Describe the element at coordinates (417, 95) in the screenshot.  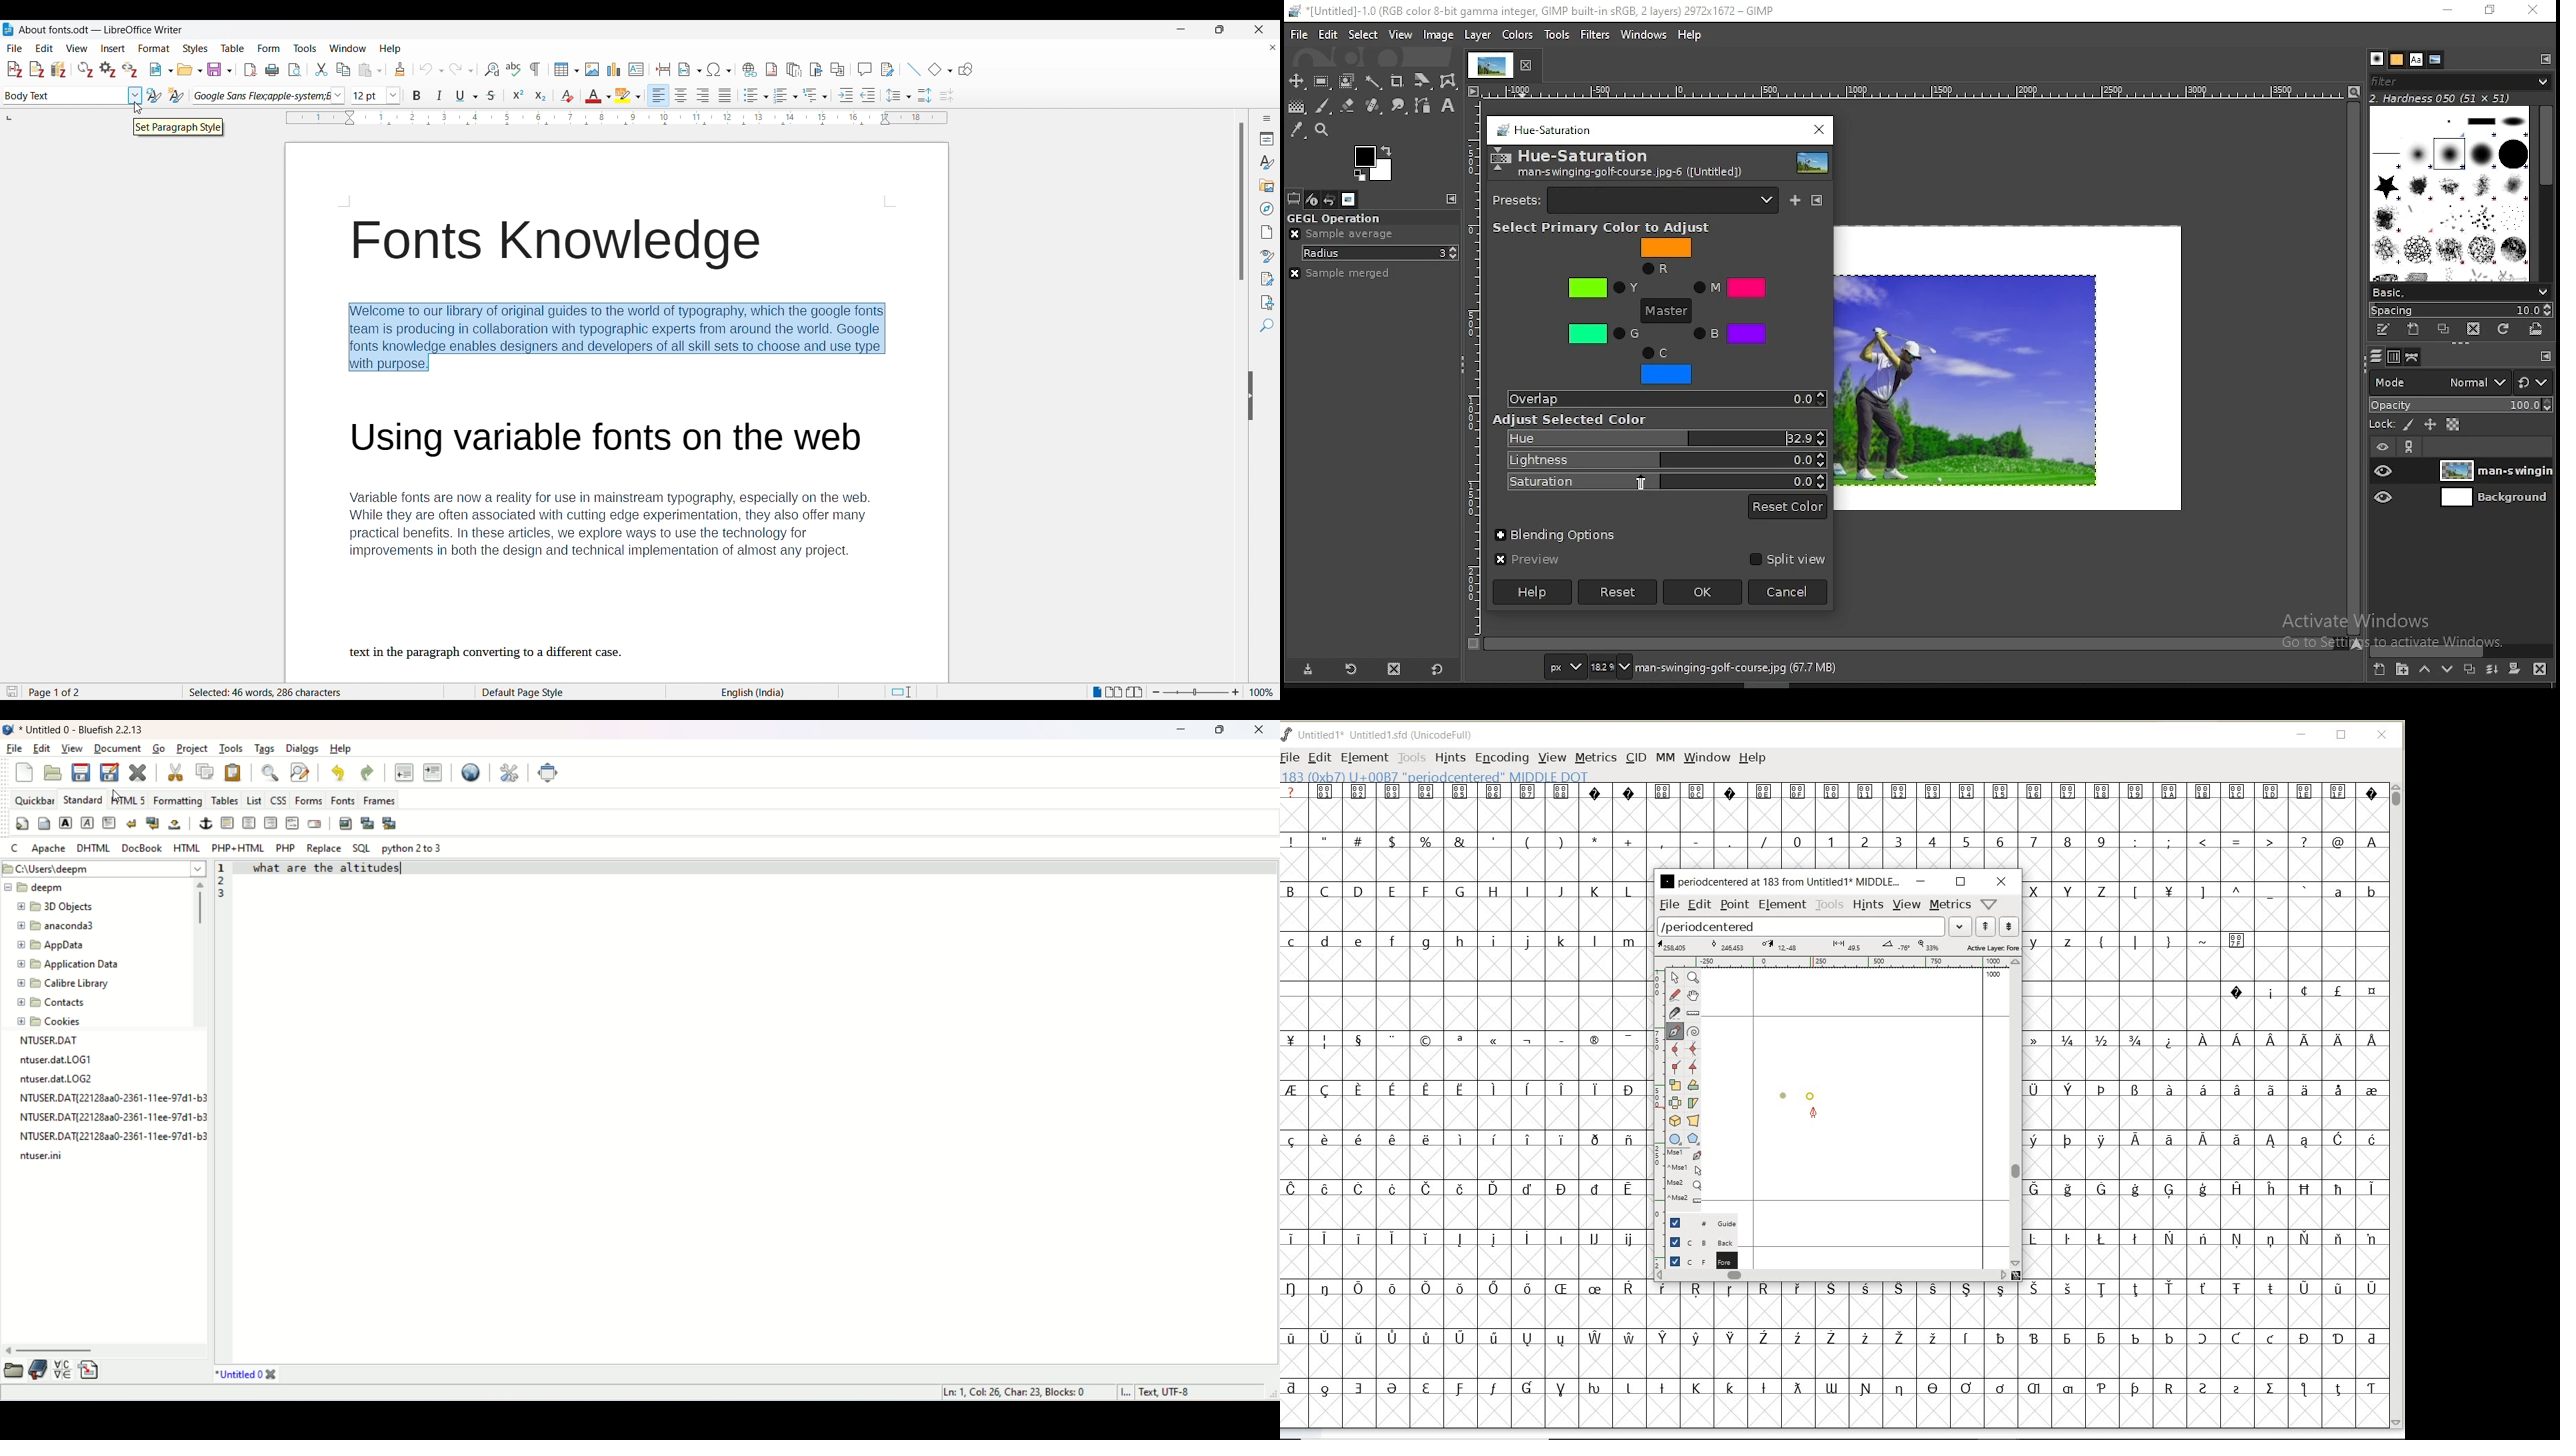
I see `Bold` at that location.